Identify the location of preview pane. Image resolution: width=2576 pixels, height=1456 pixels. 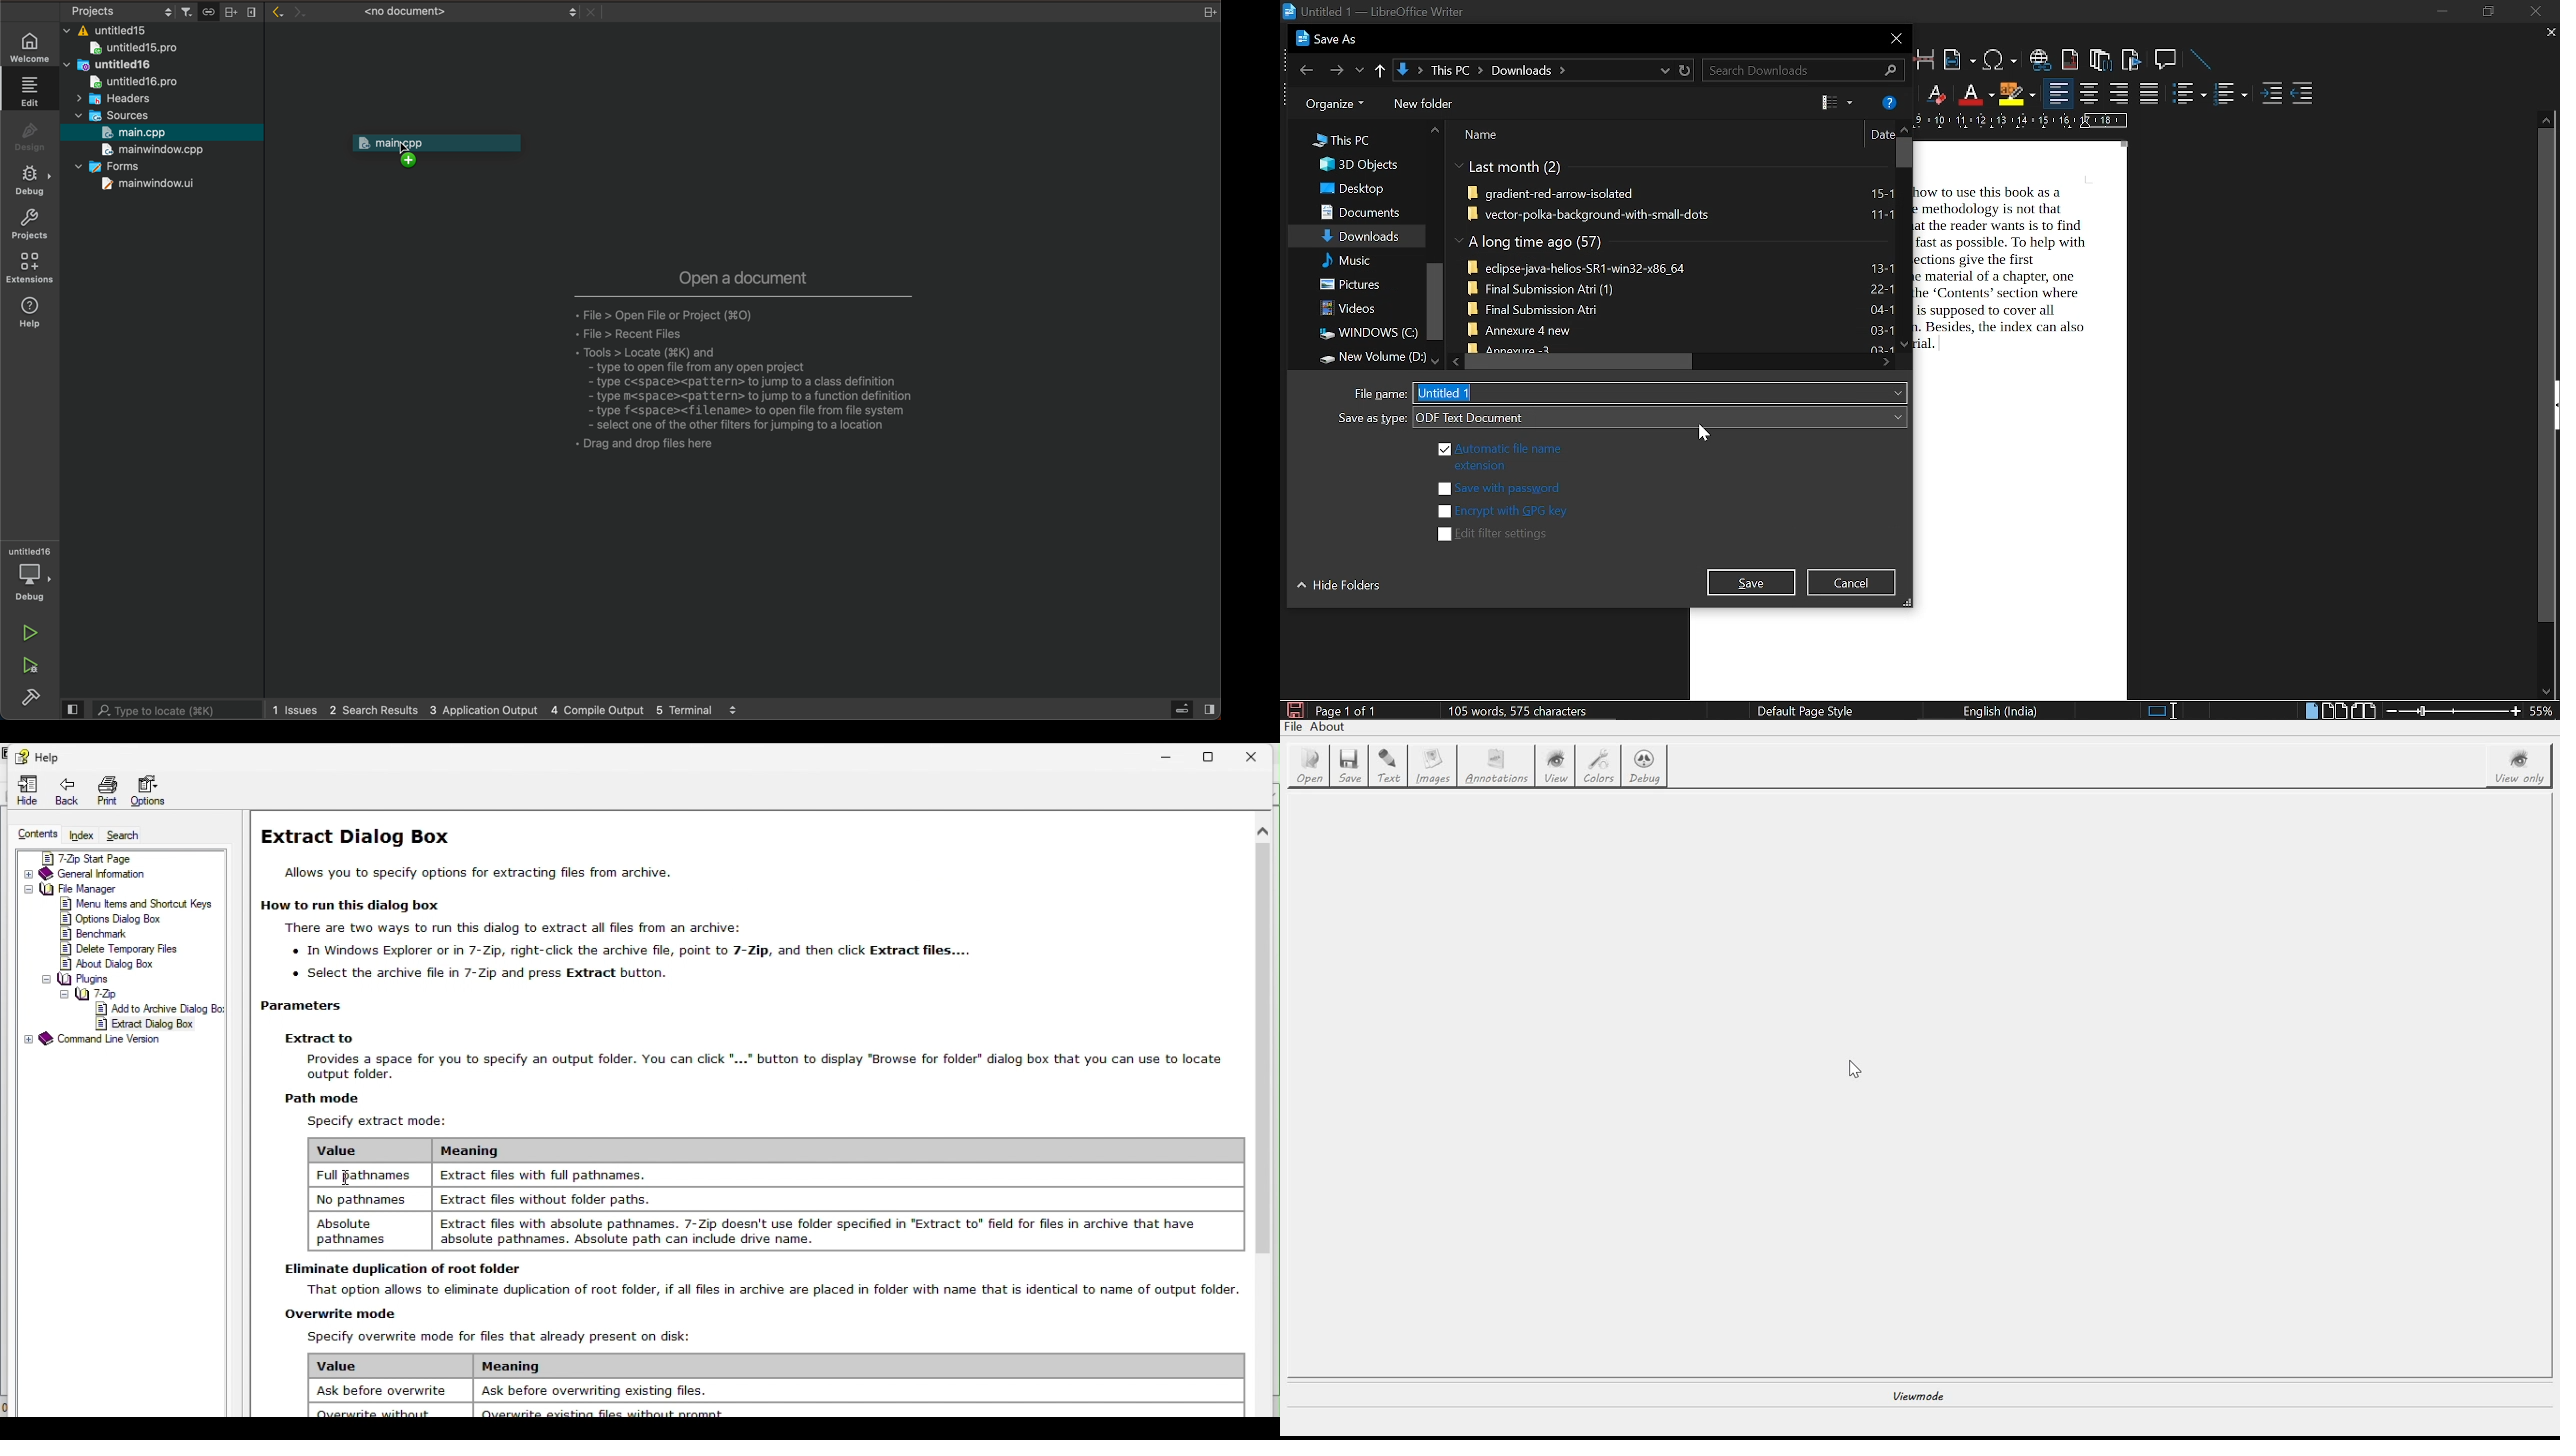
(1834, 102).